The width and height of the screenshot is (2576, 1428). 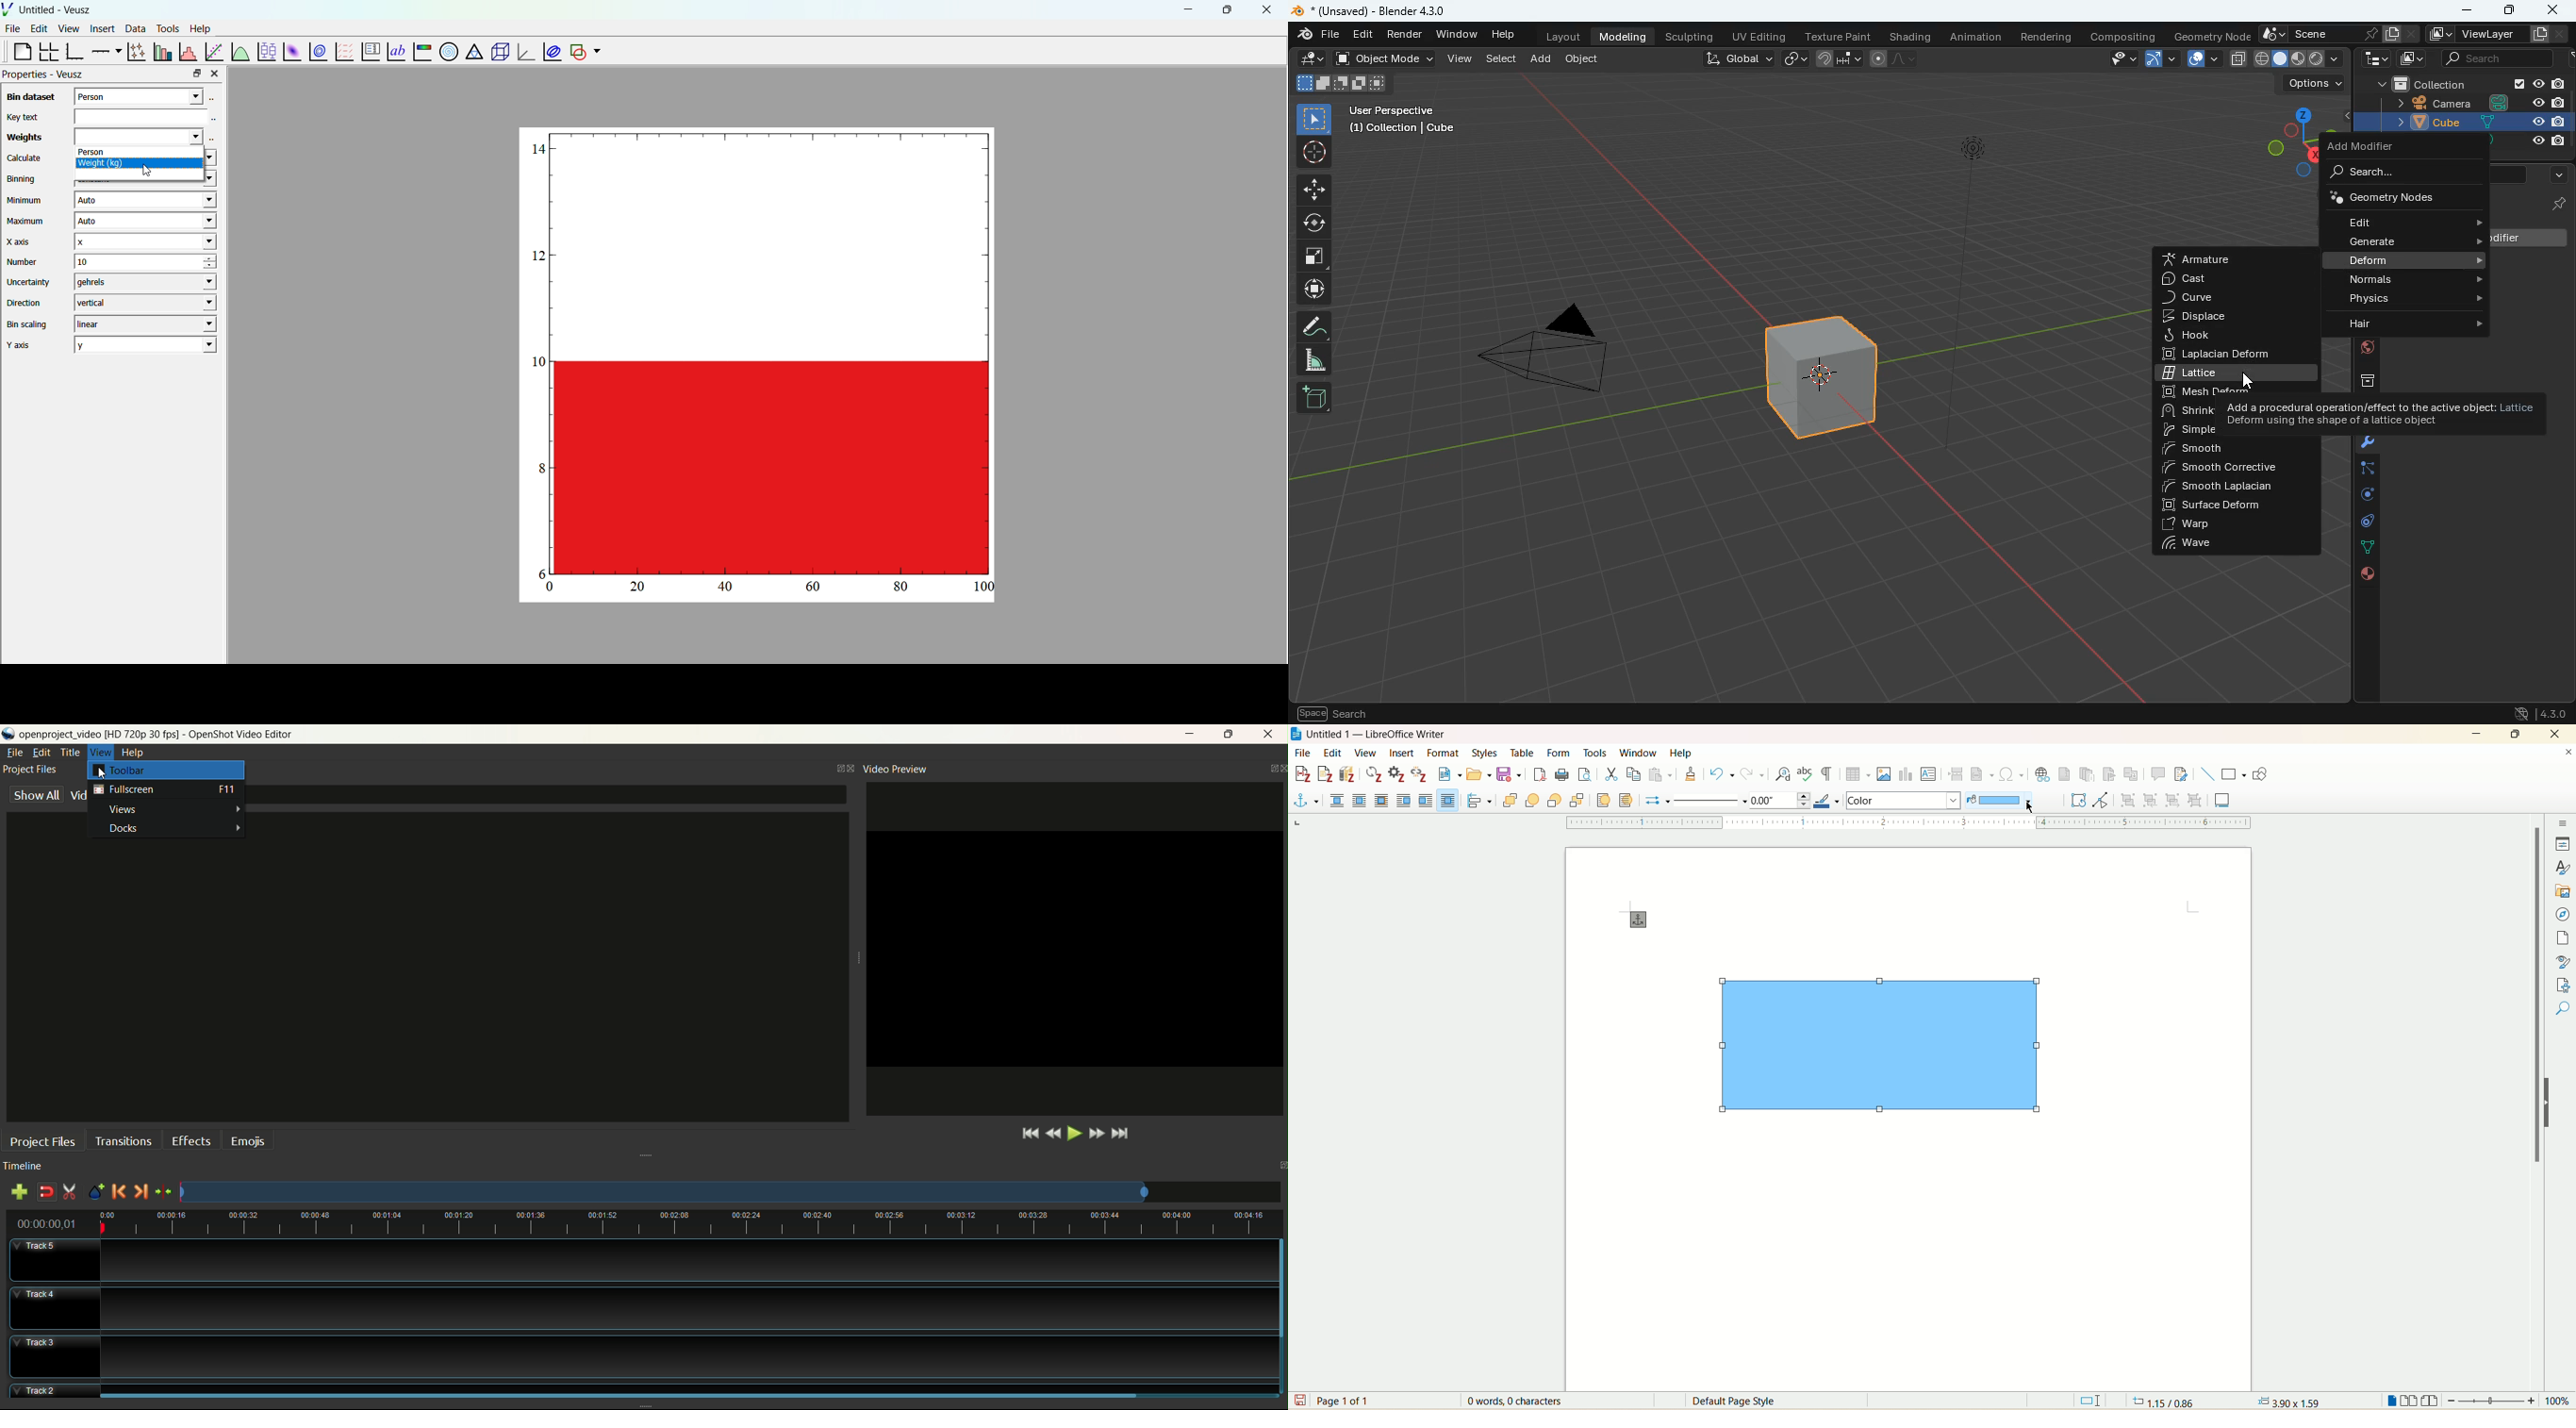 What do you see at coordinates (577, 52) in the screenshot?
I see `add a shape to the plot` at bounding box center [577, 52].